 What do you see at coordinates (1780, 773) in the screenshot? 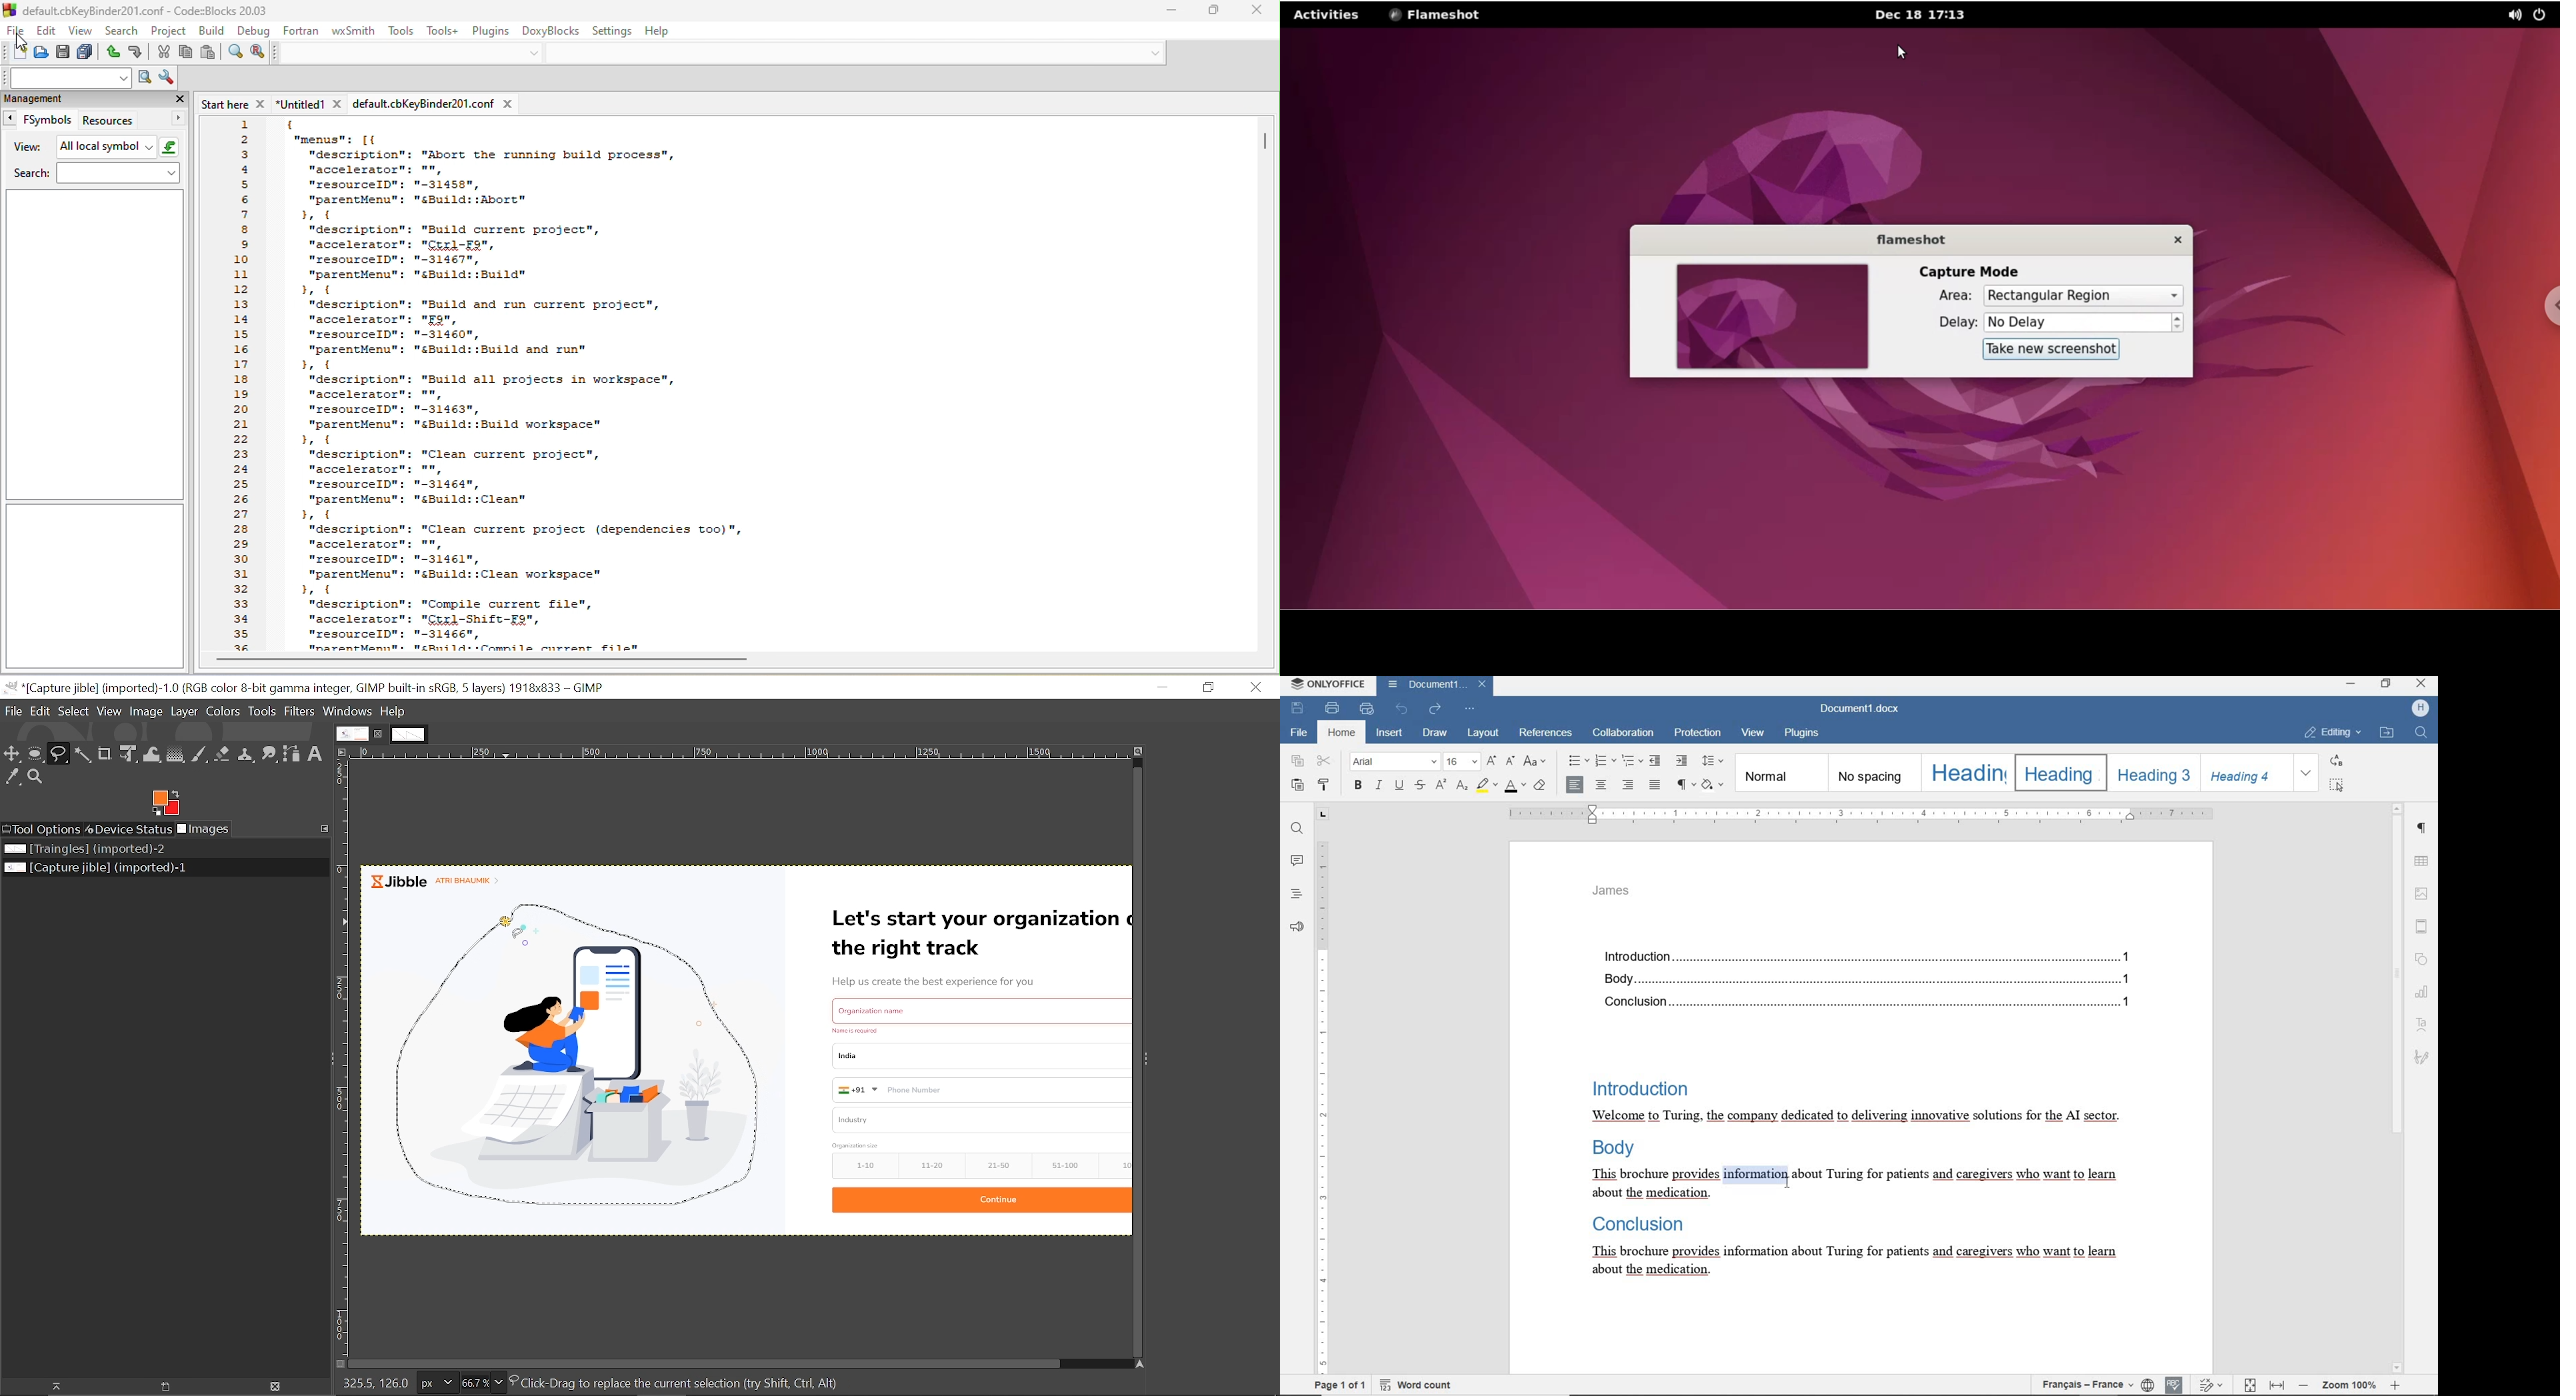
I see `NORMAL` at bounding box center [1780, 773].